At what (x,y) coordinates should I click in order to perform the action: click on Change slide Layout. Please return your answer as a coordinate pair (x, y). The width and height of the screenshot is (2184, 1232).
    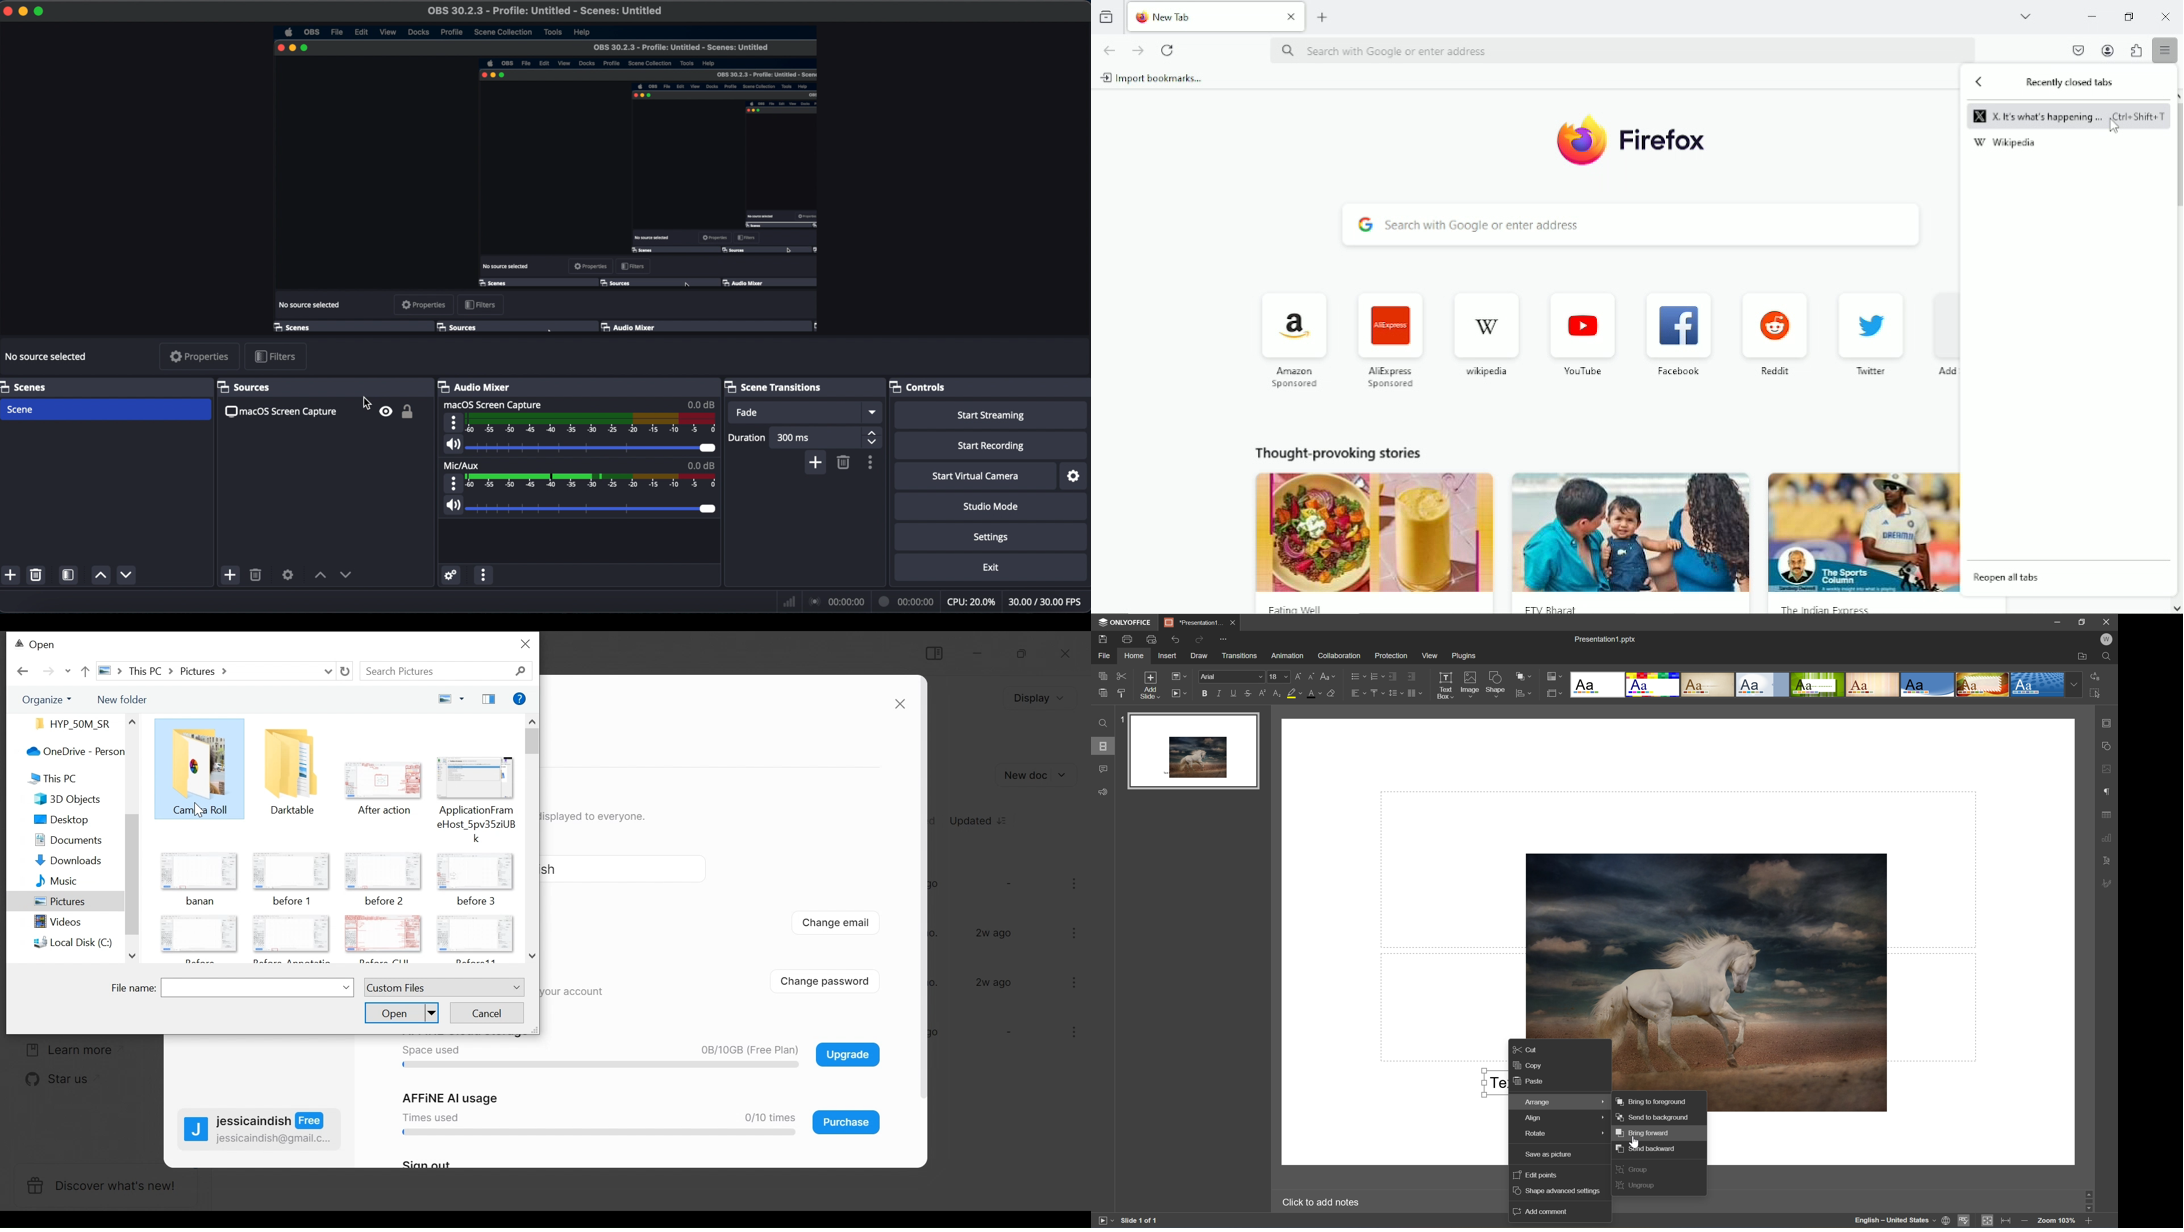
    Looking at the image, I should click on (1178, 677).